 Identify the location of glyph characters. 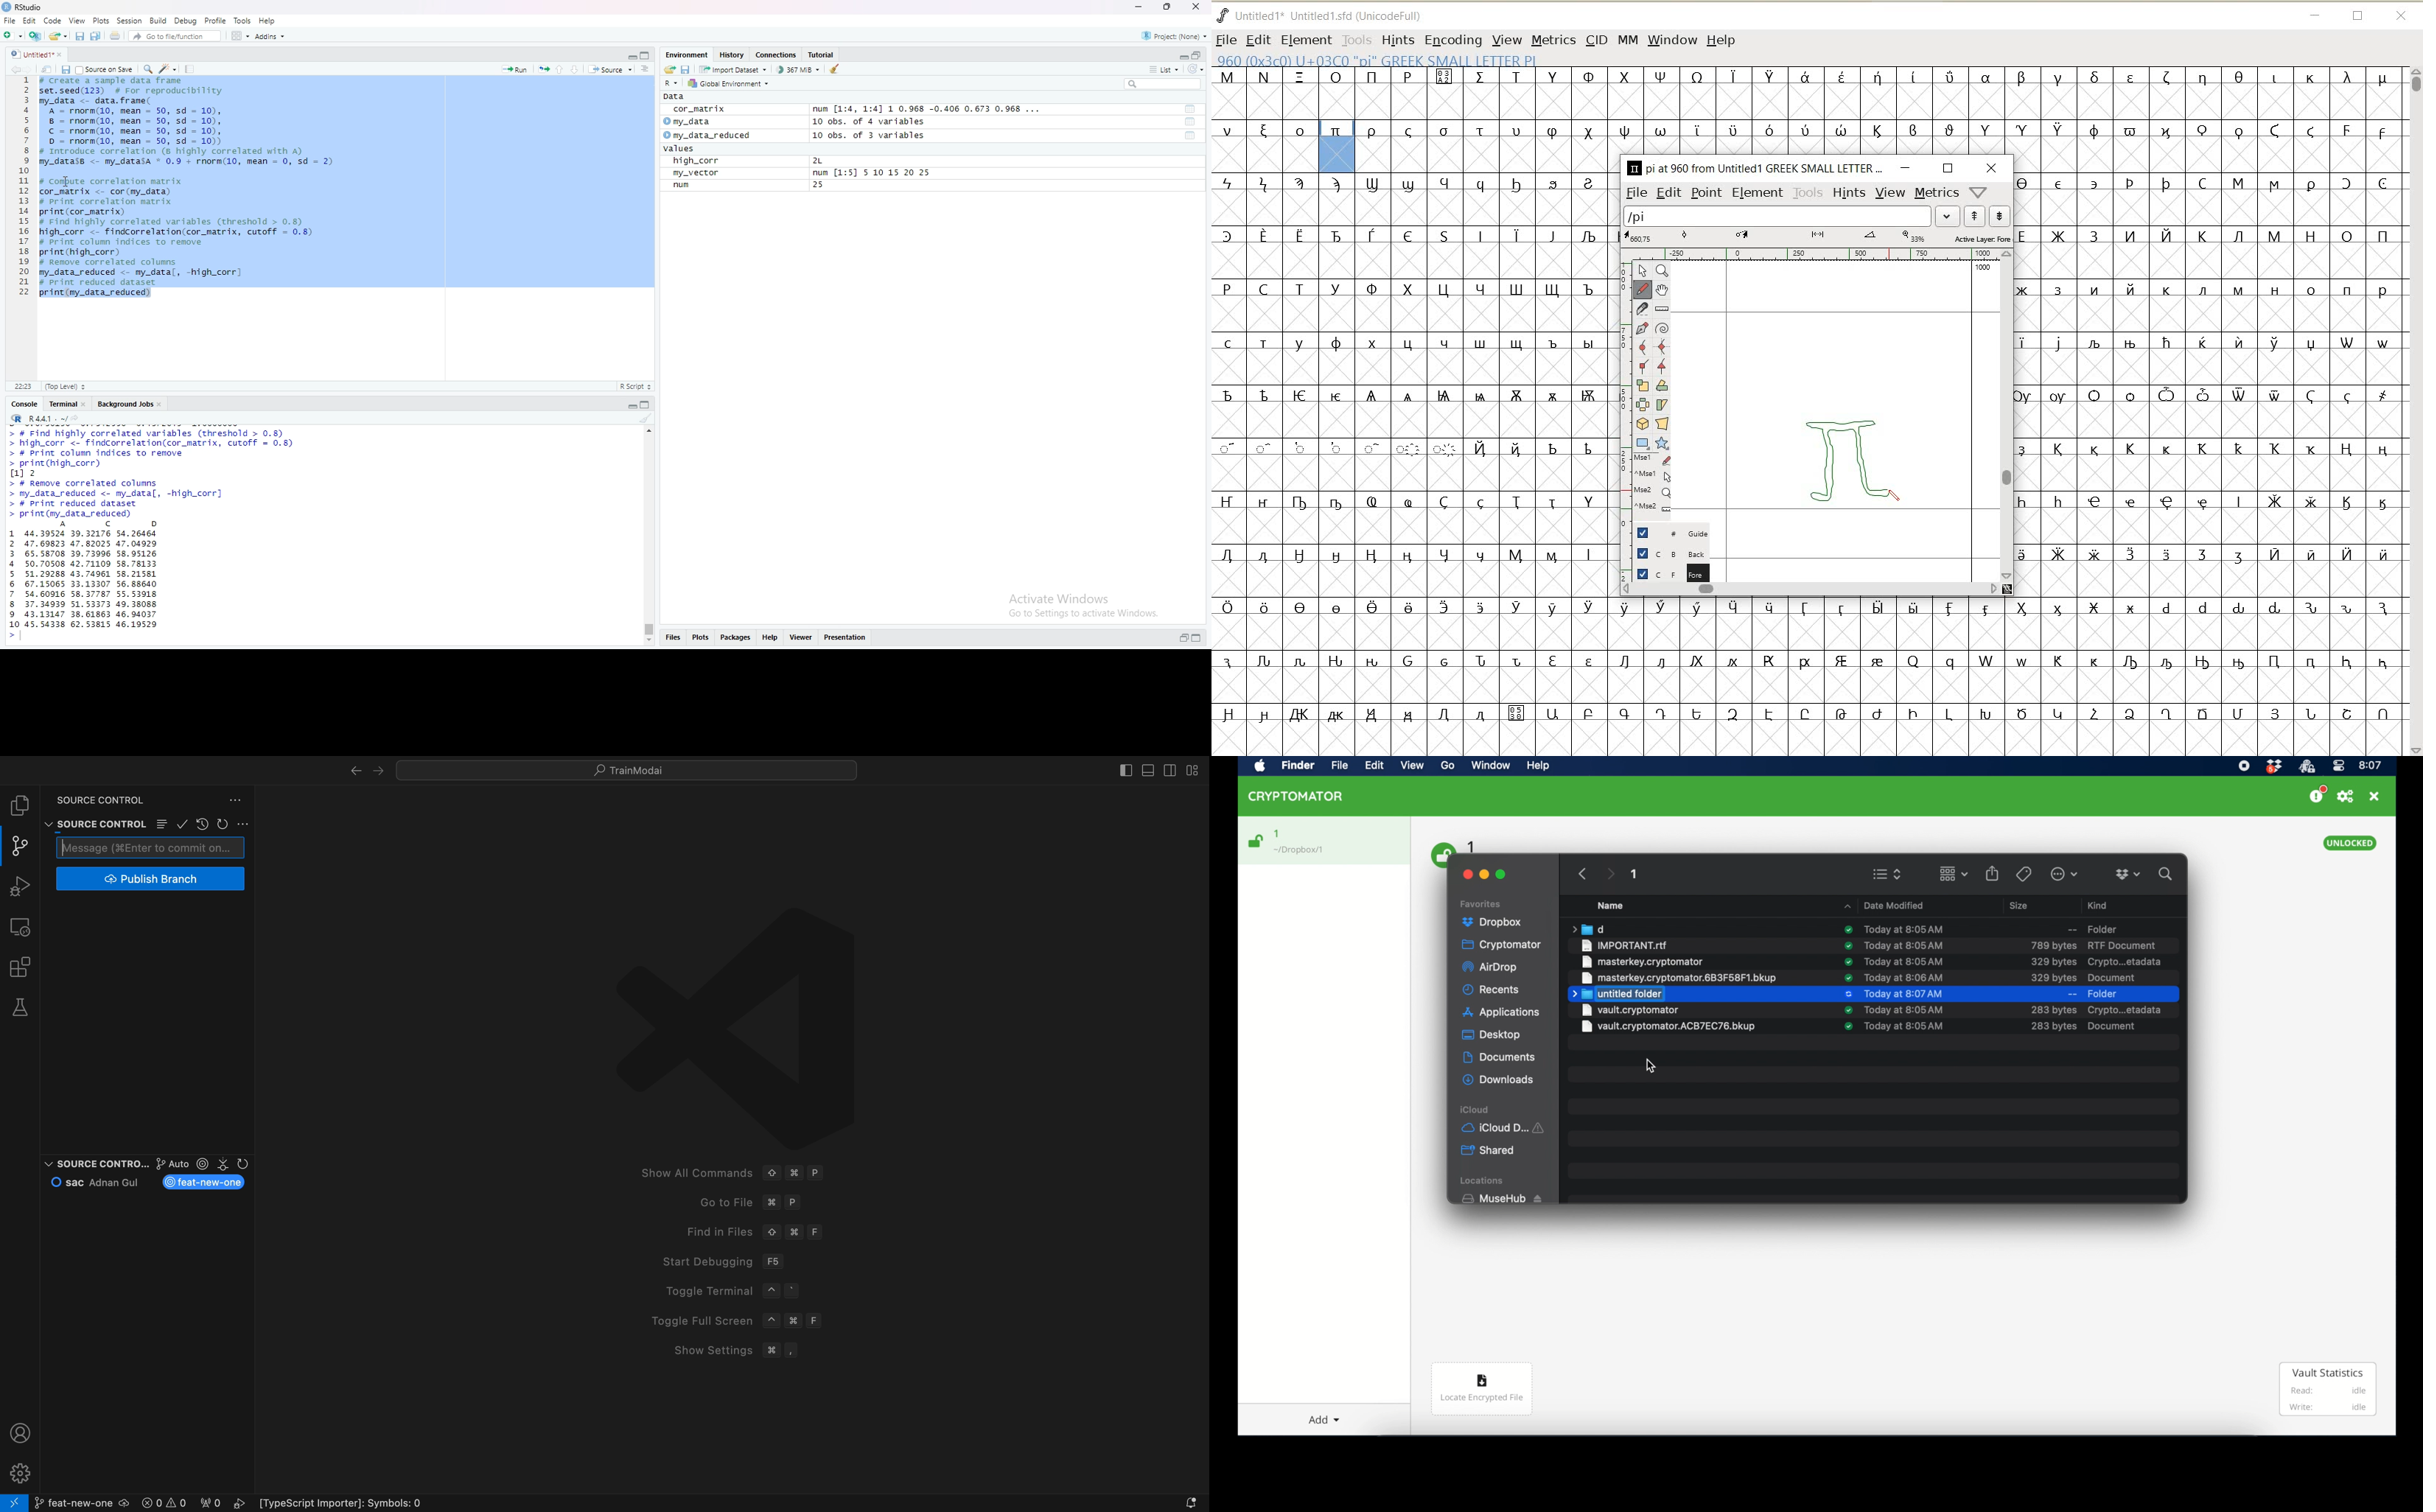
(2220, 385).